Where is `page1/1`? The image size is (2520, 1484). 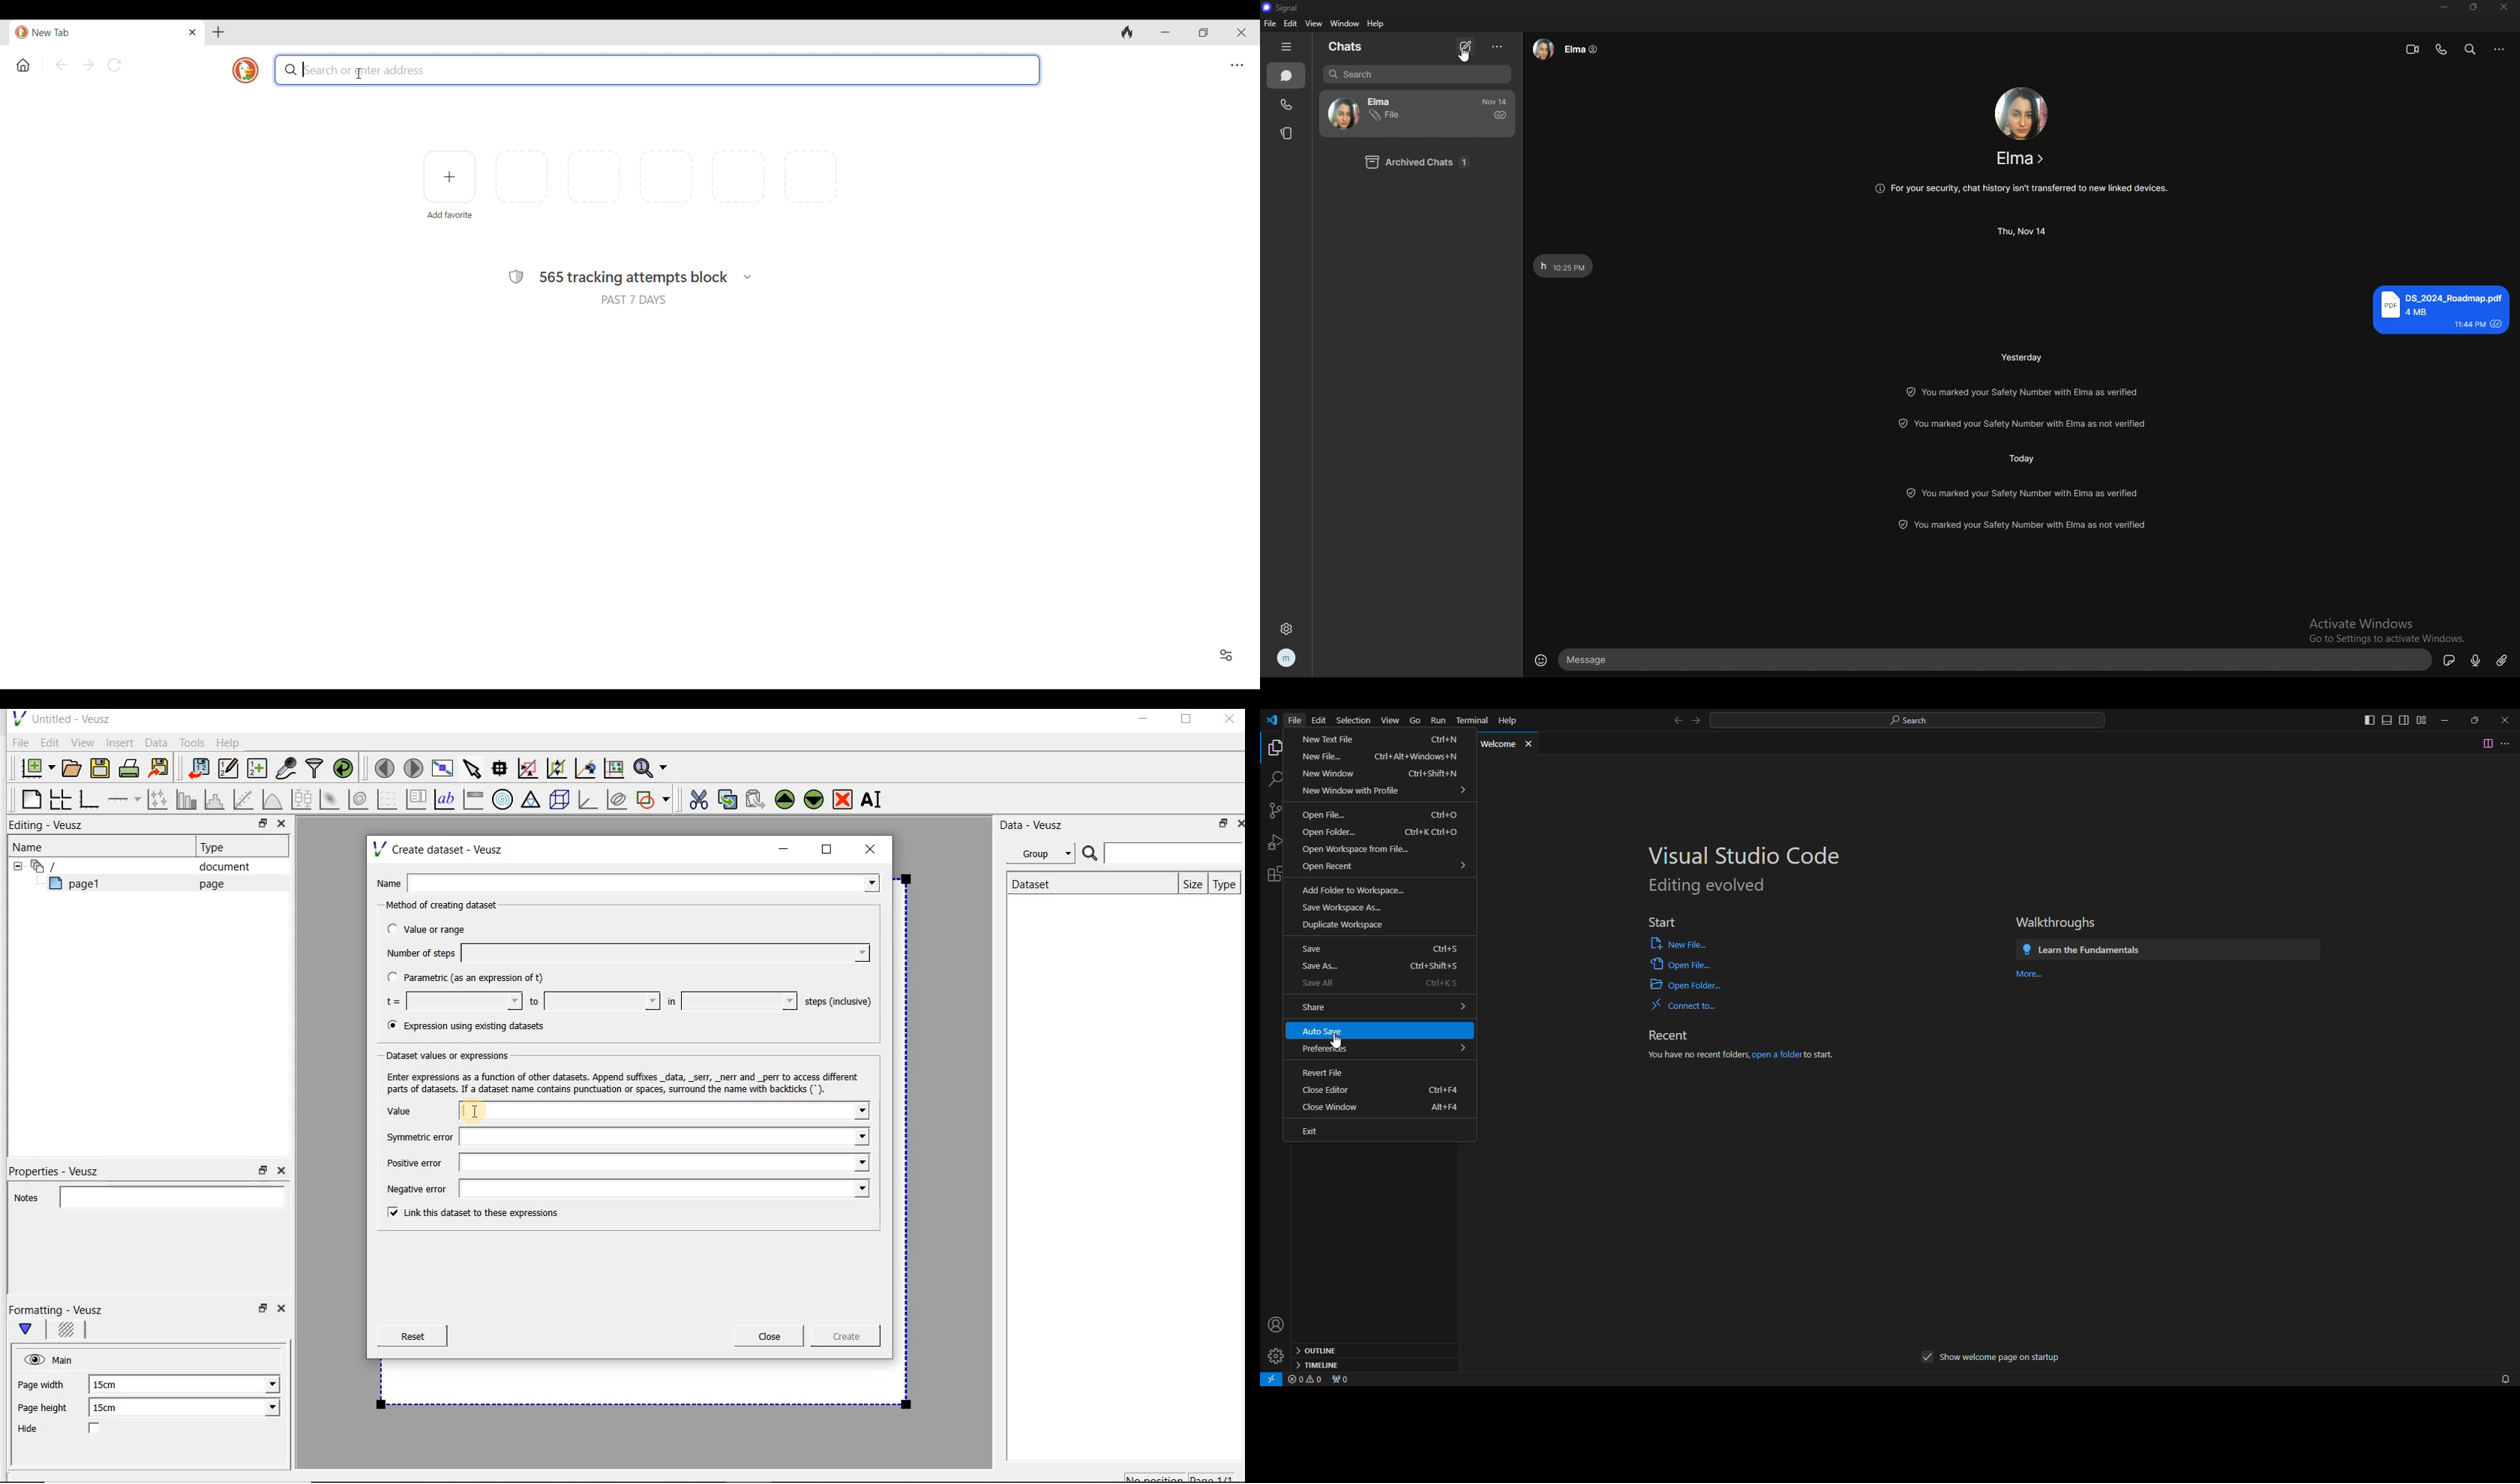
page1/1 is located at coordinates (1218, 1477).